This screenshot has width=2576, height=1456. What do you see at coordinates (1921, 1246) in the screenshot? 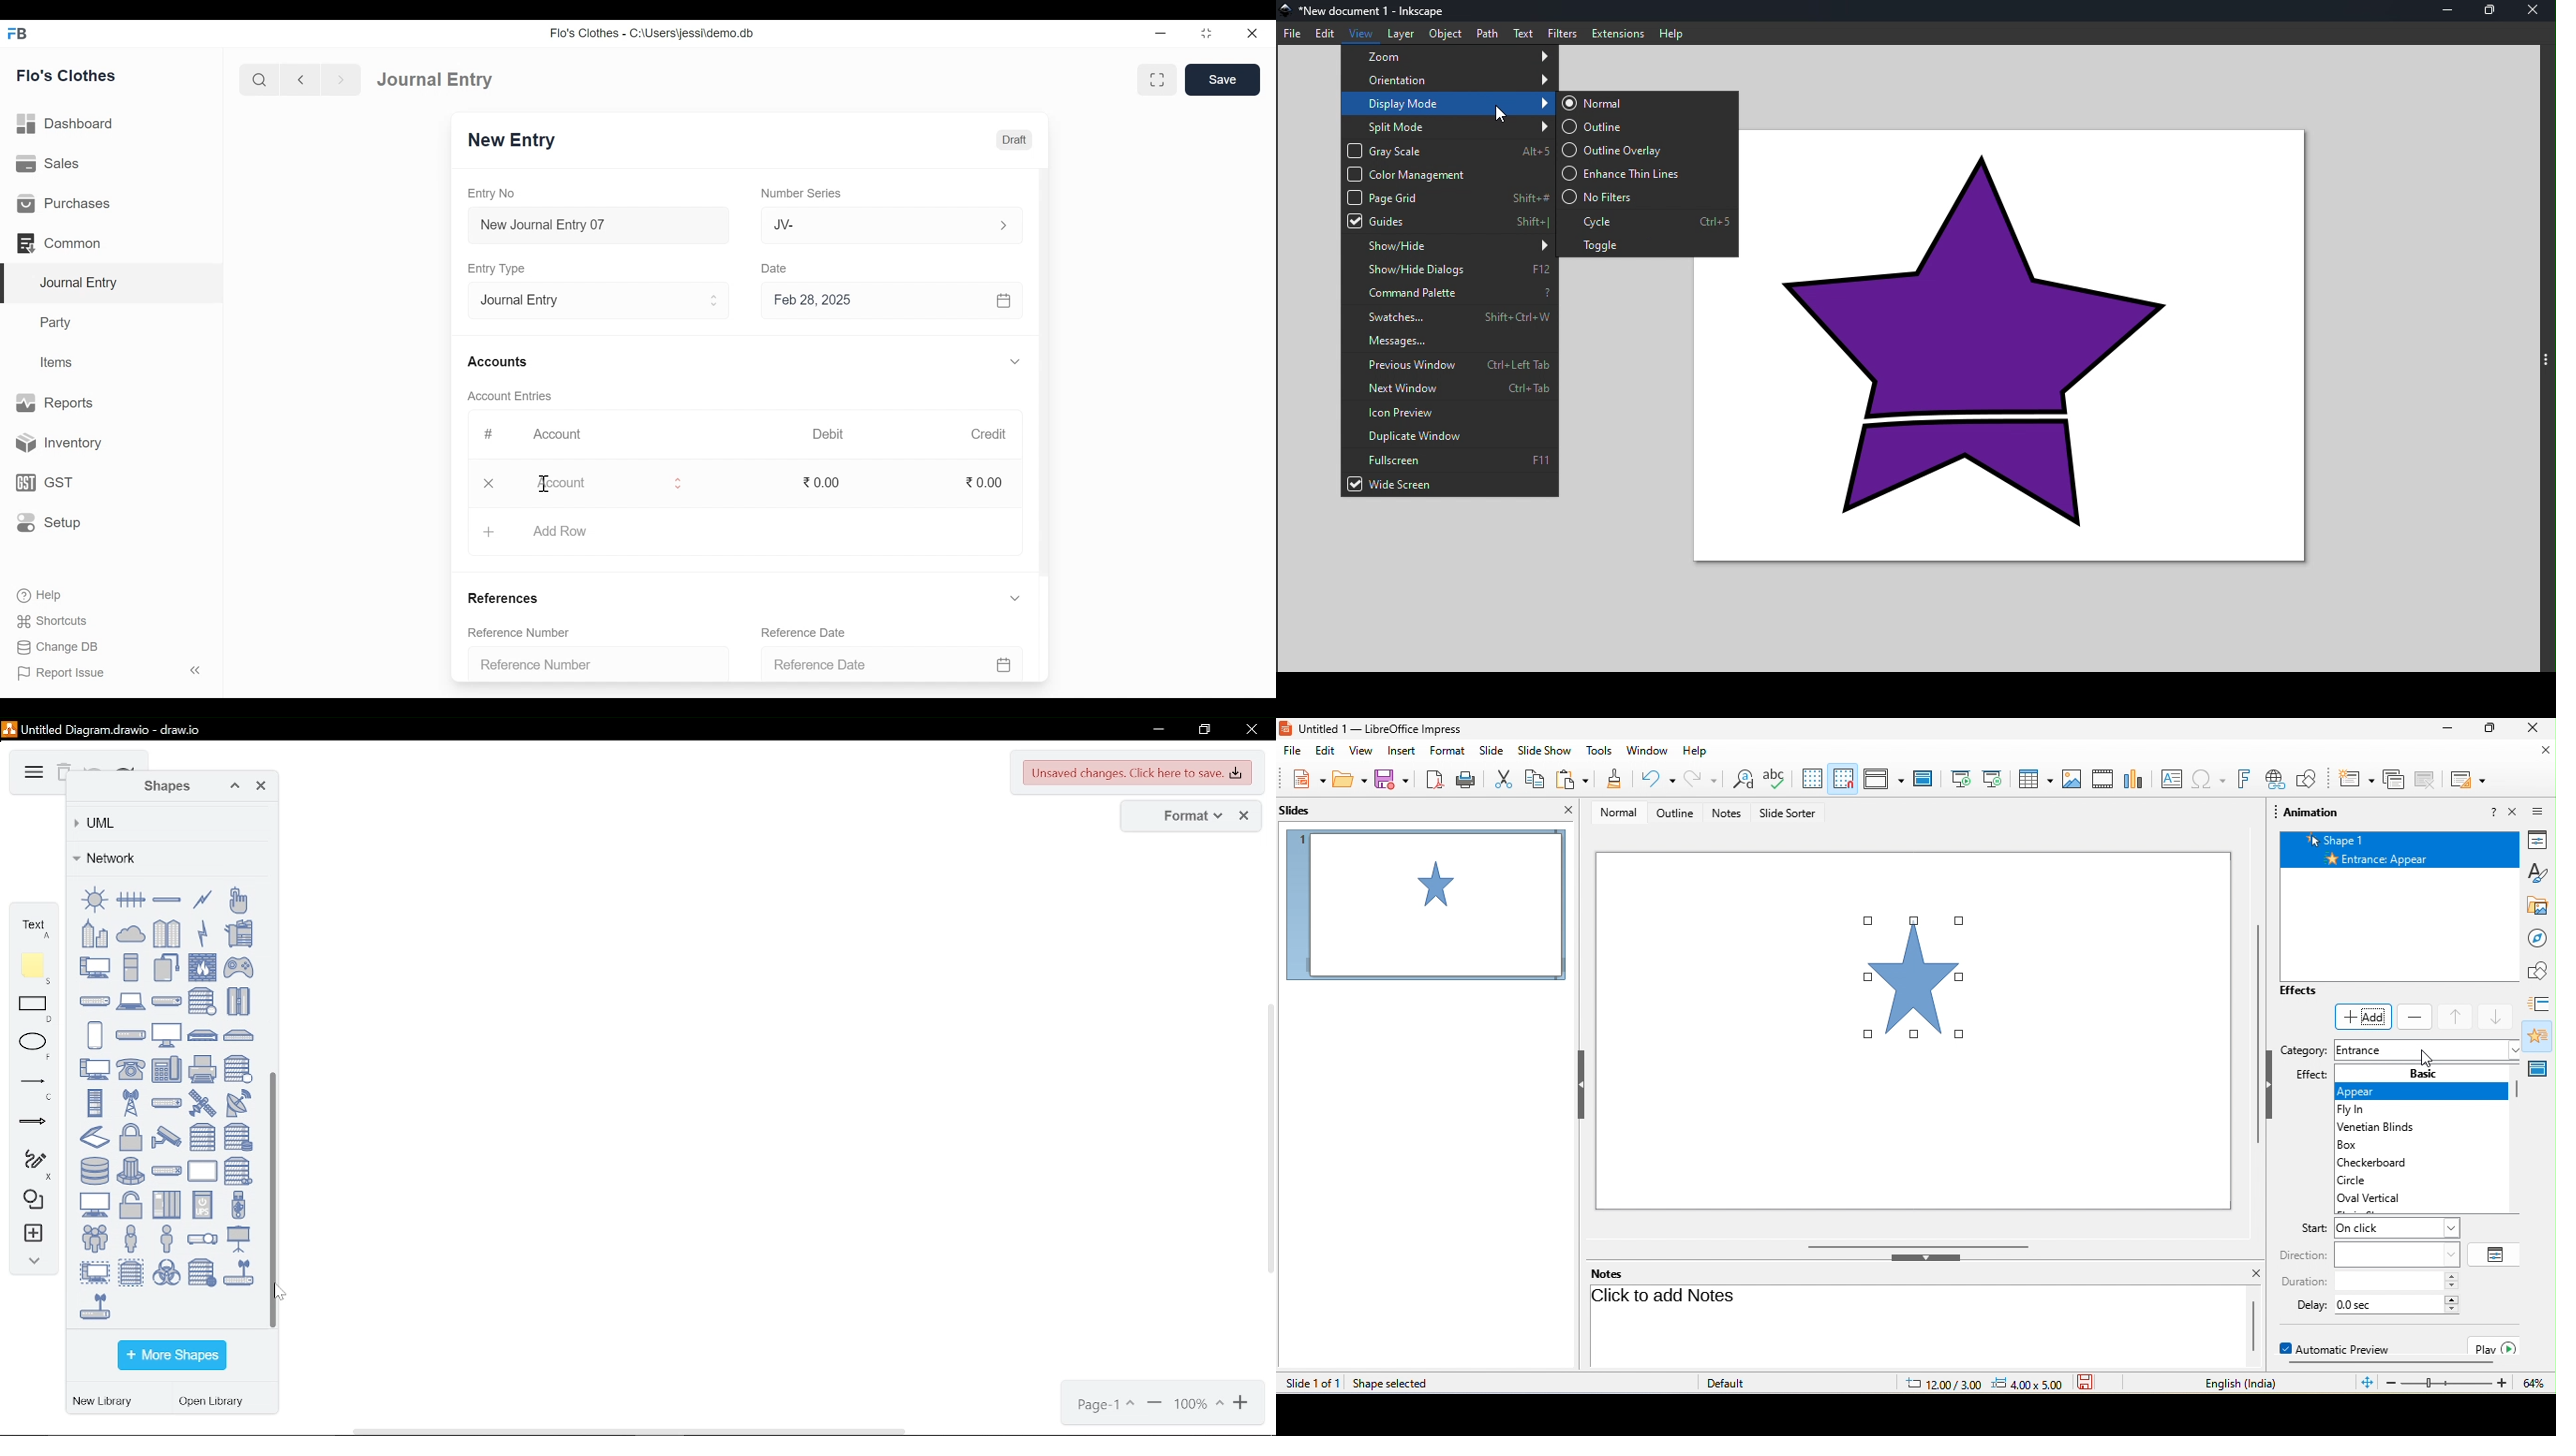
I see `horizontal scrollbar` at bounding box center [1921, 1246].